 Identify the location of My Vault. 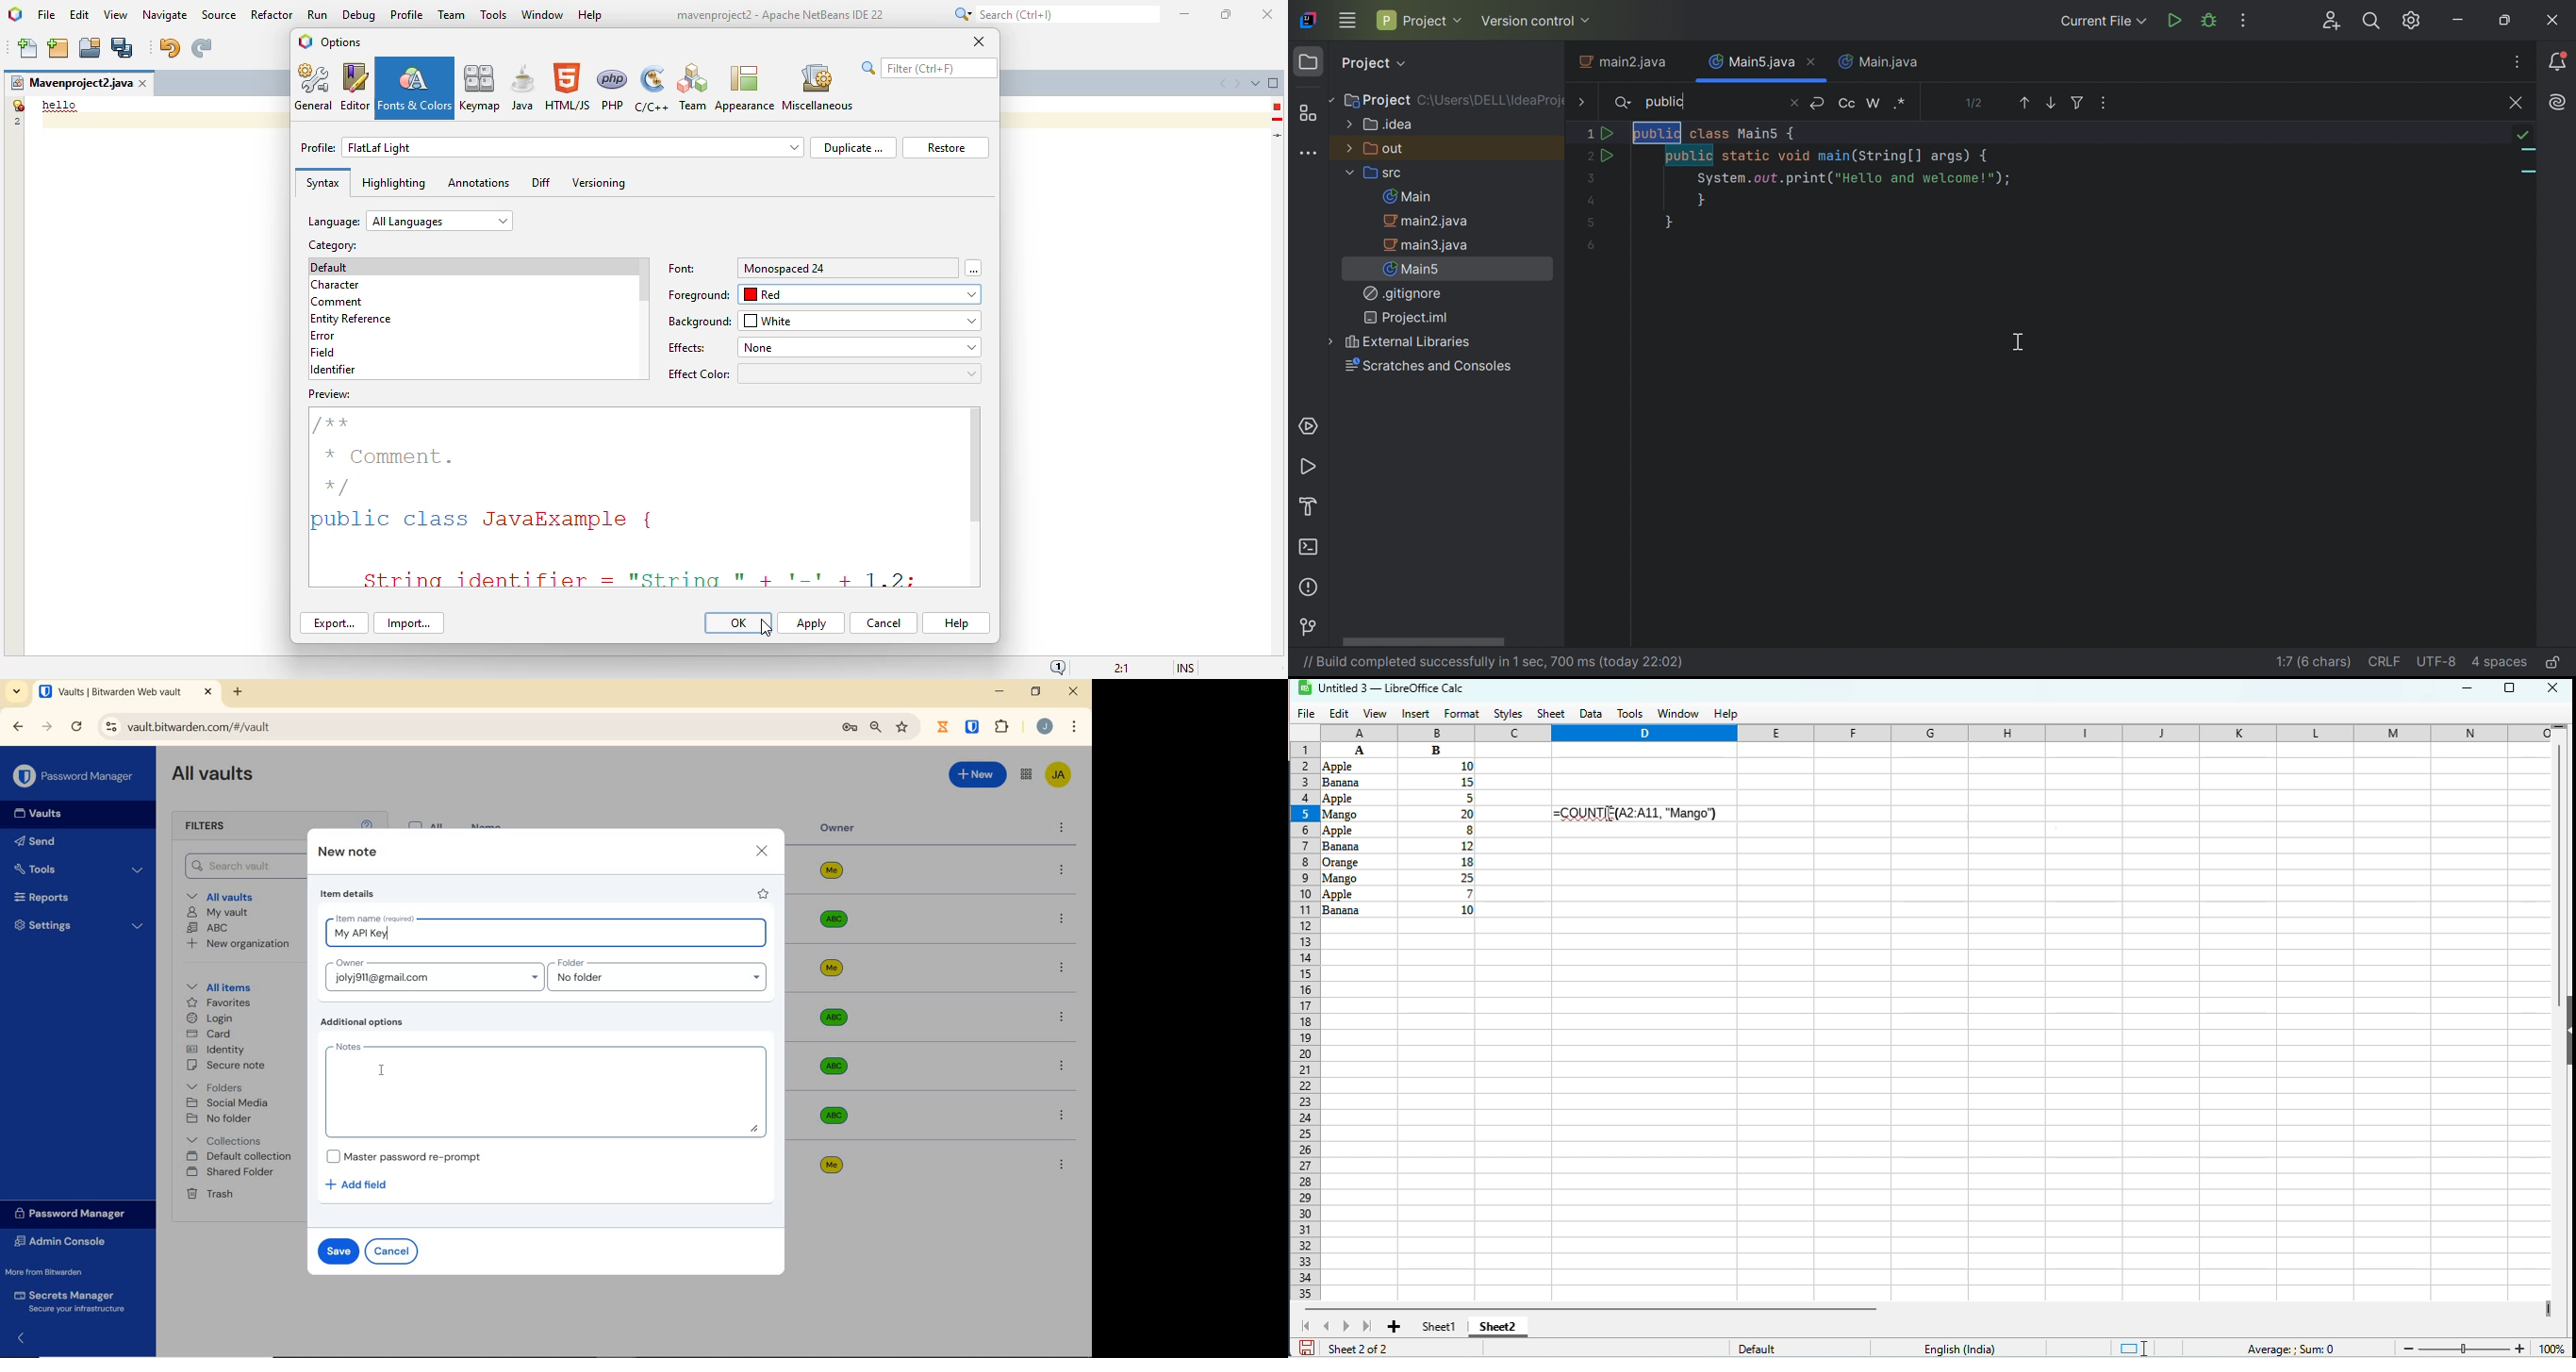
(219, 912).